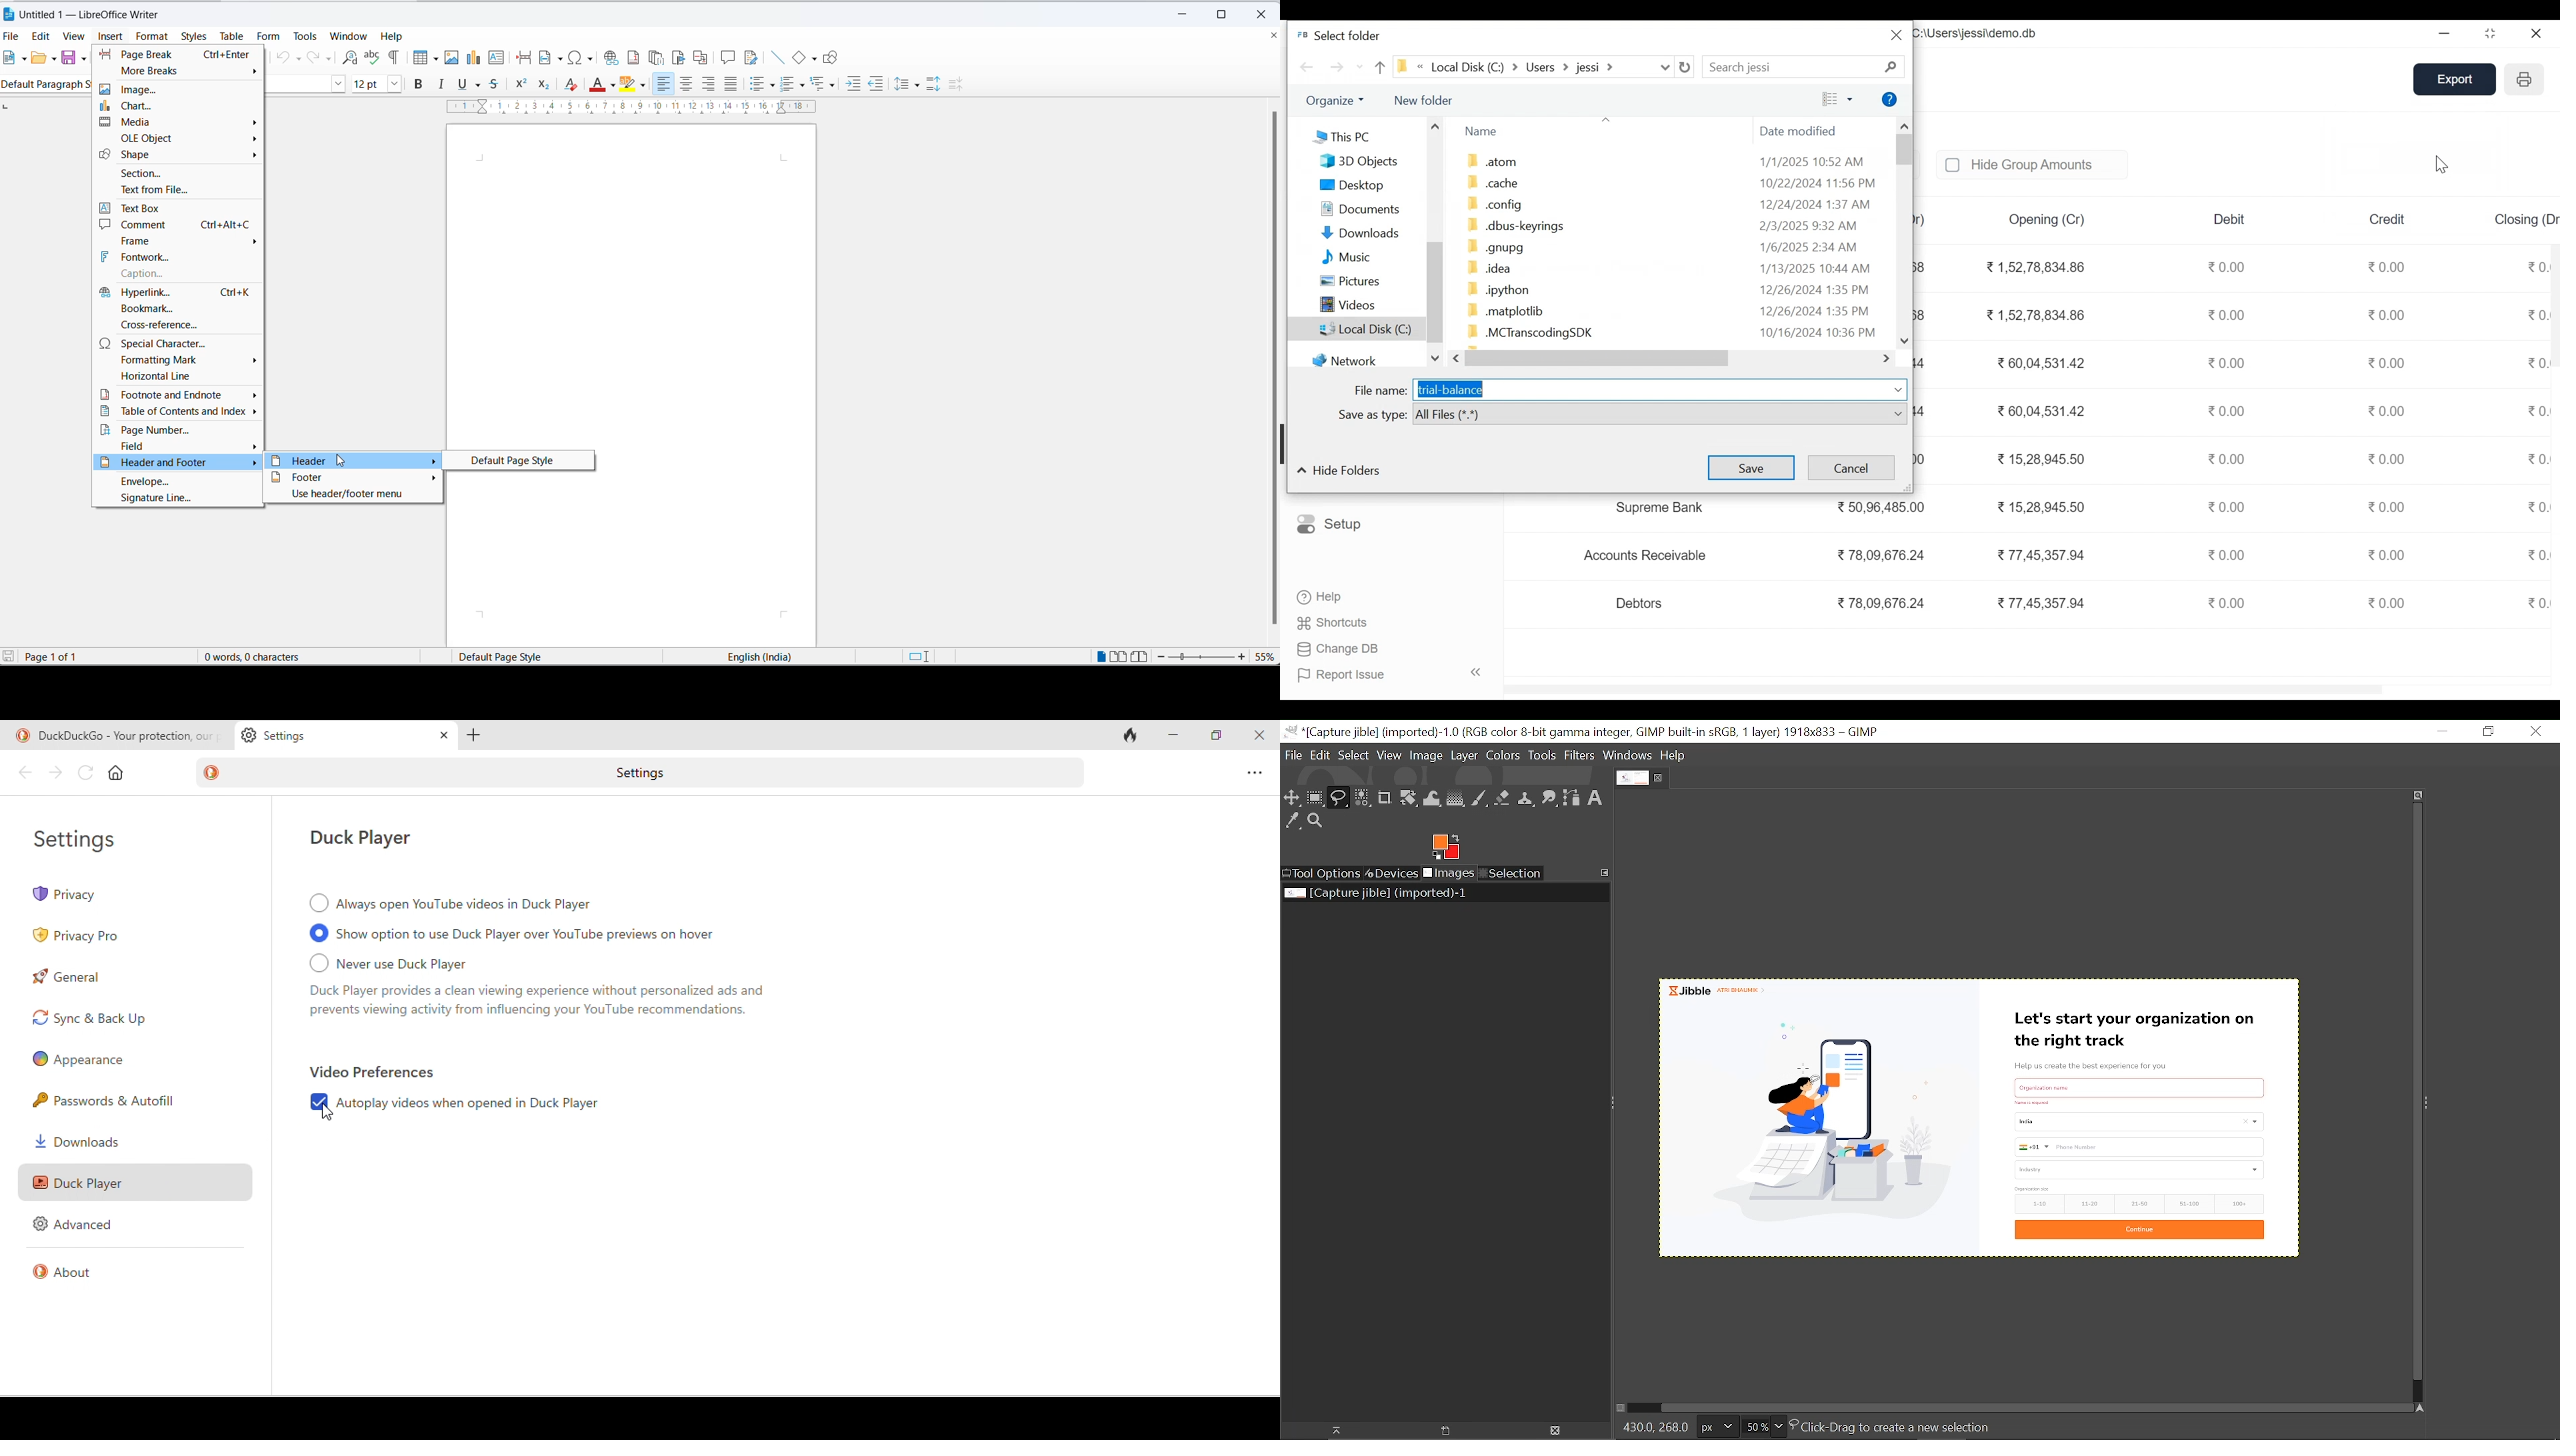  What do you see at coordinates (1488, 269) in the screenshot?
I see `.idea` at bounding box center [1488, 269].